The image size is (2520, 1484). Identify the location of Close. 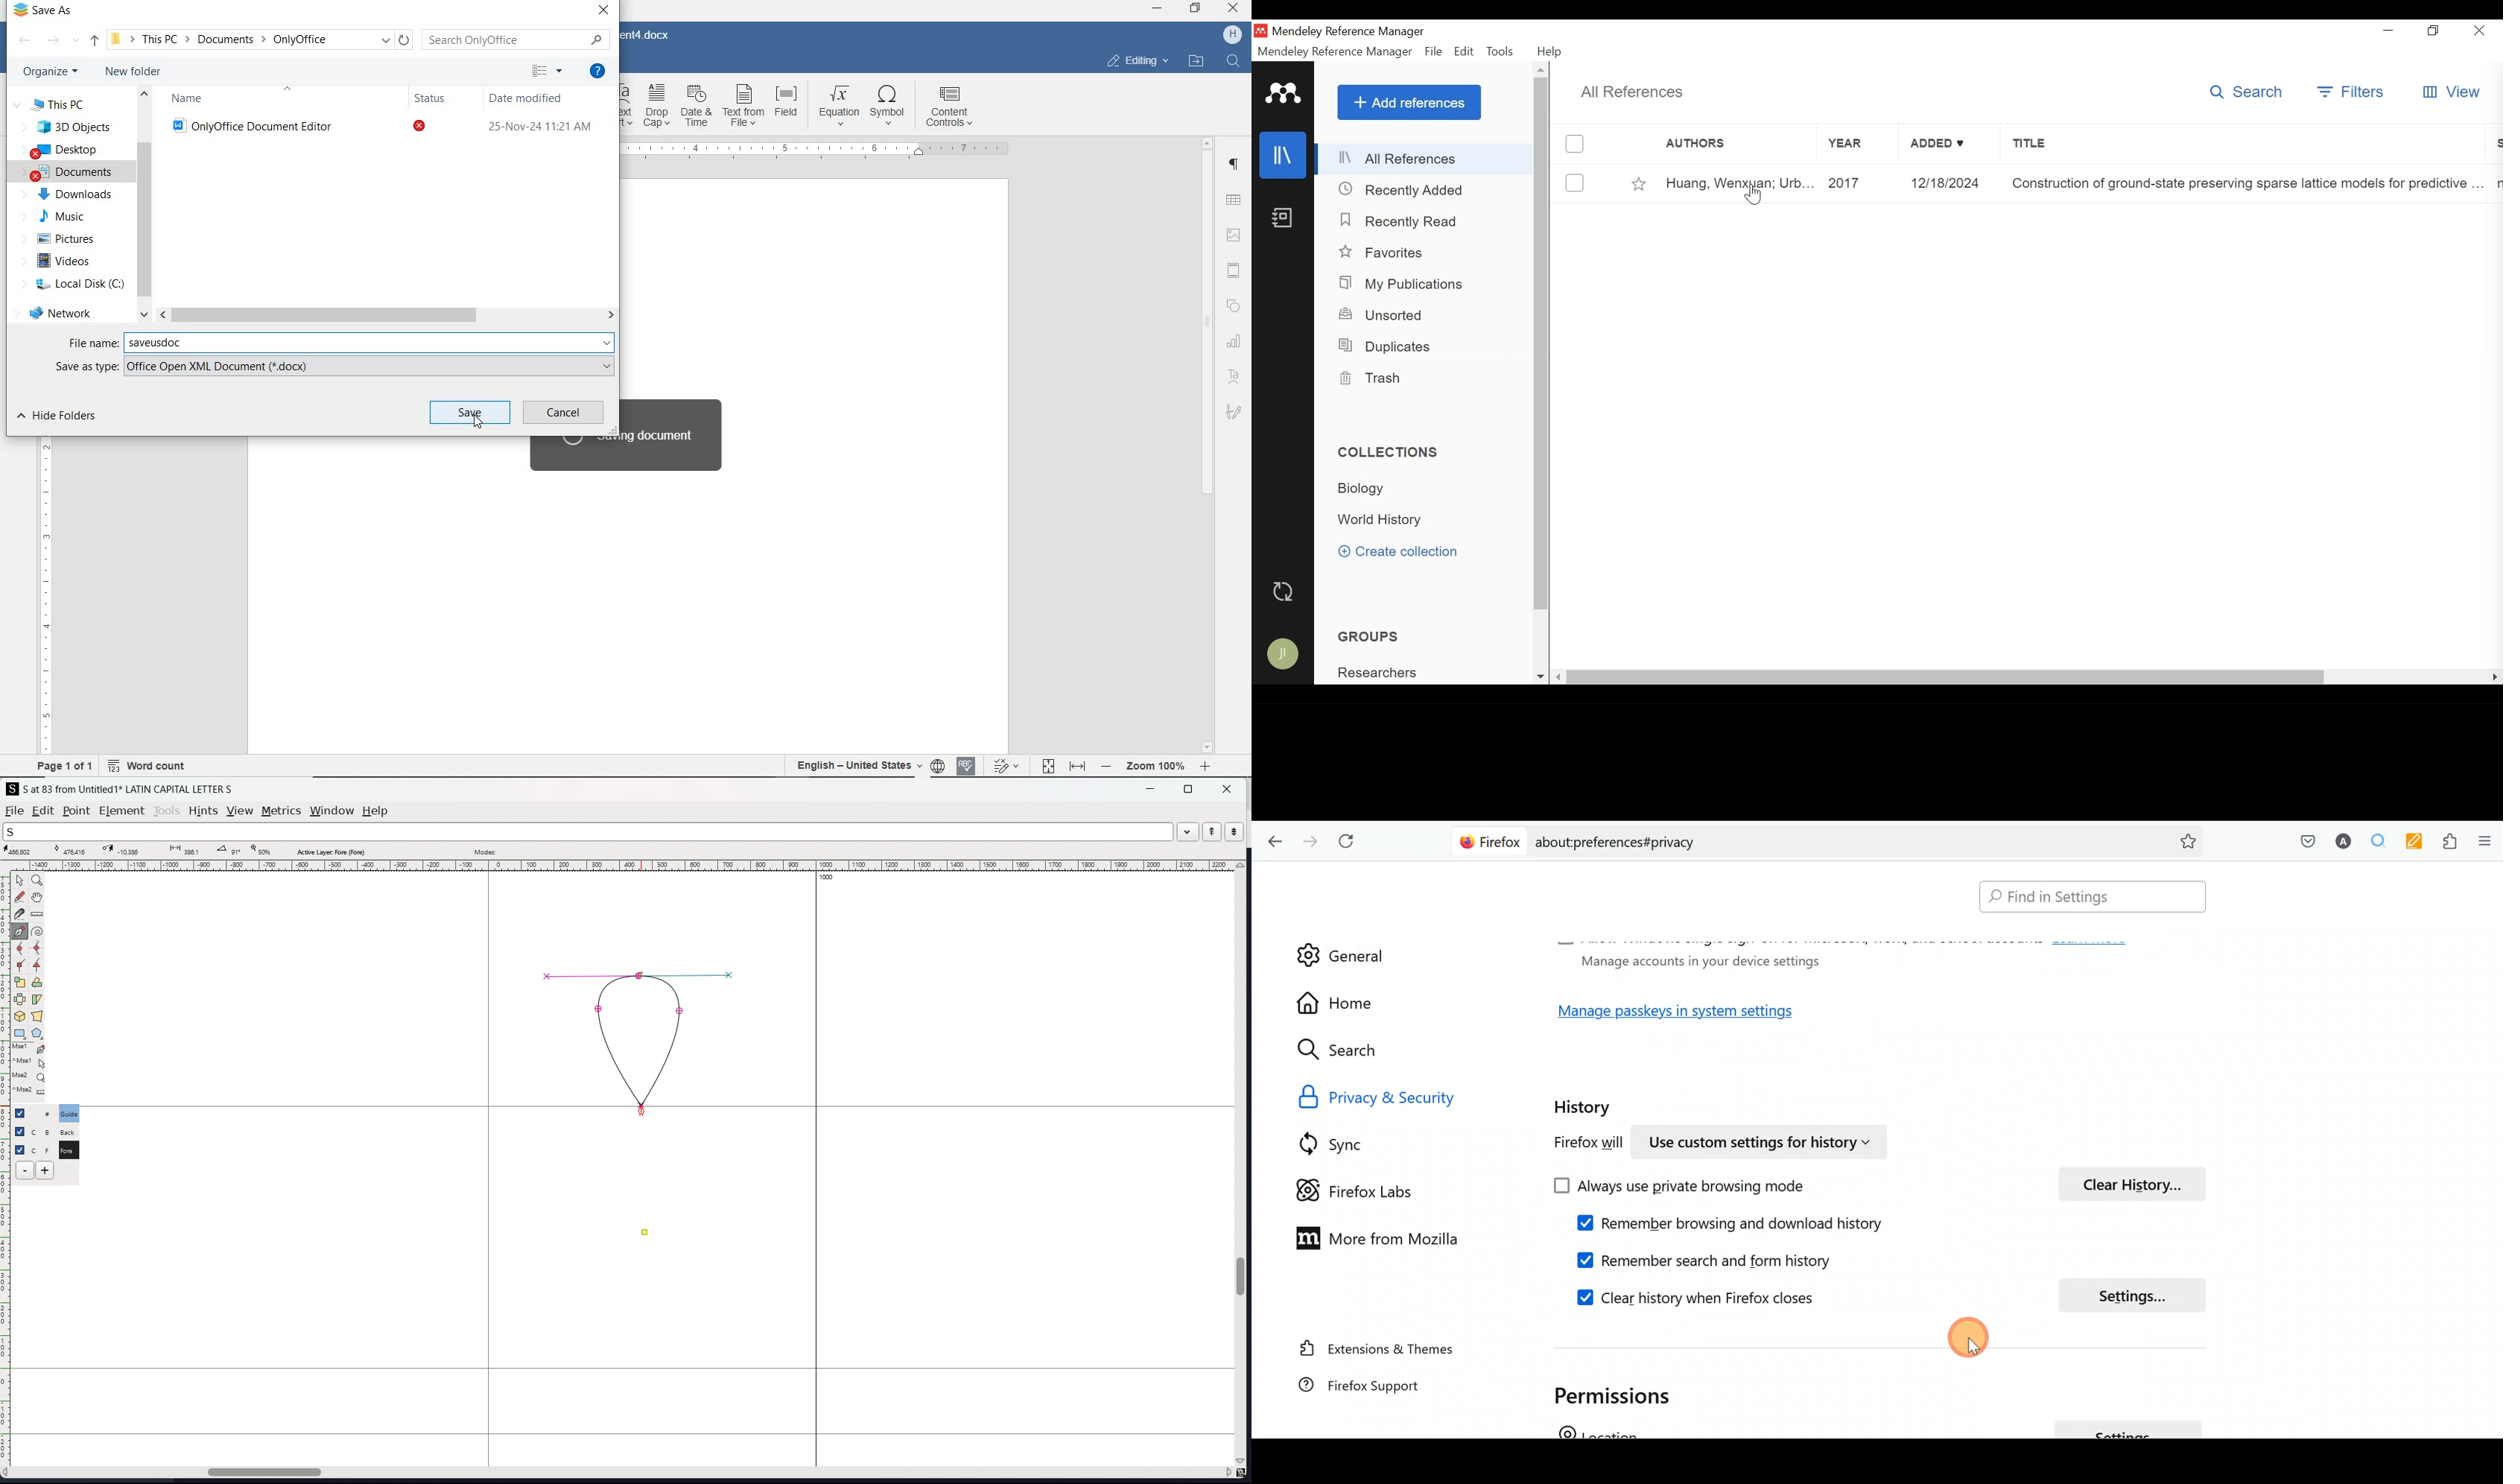
(2479, 30).